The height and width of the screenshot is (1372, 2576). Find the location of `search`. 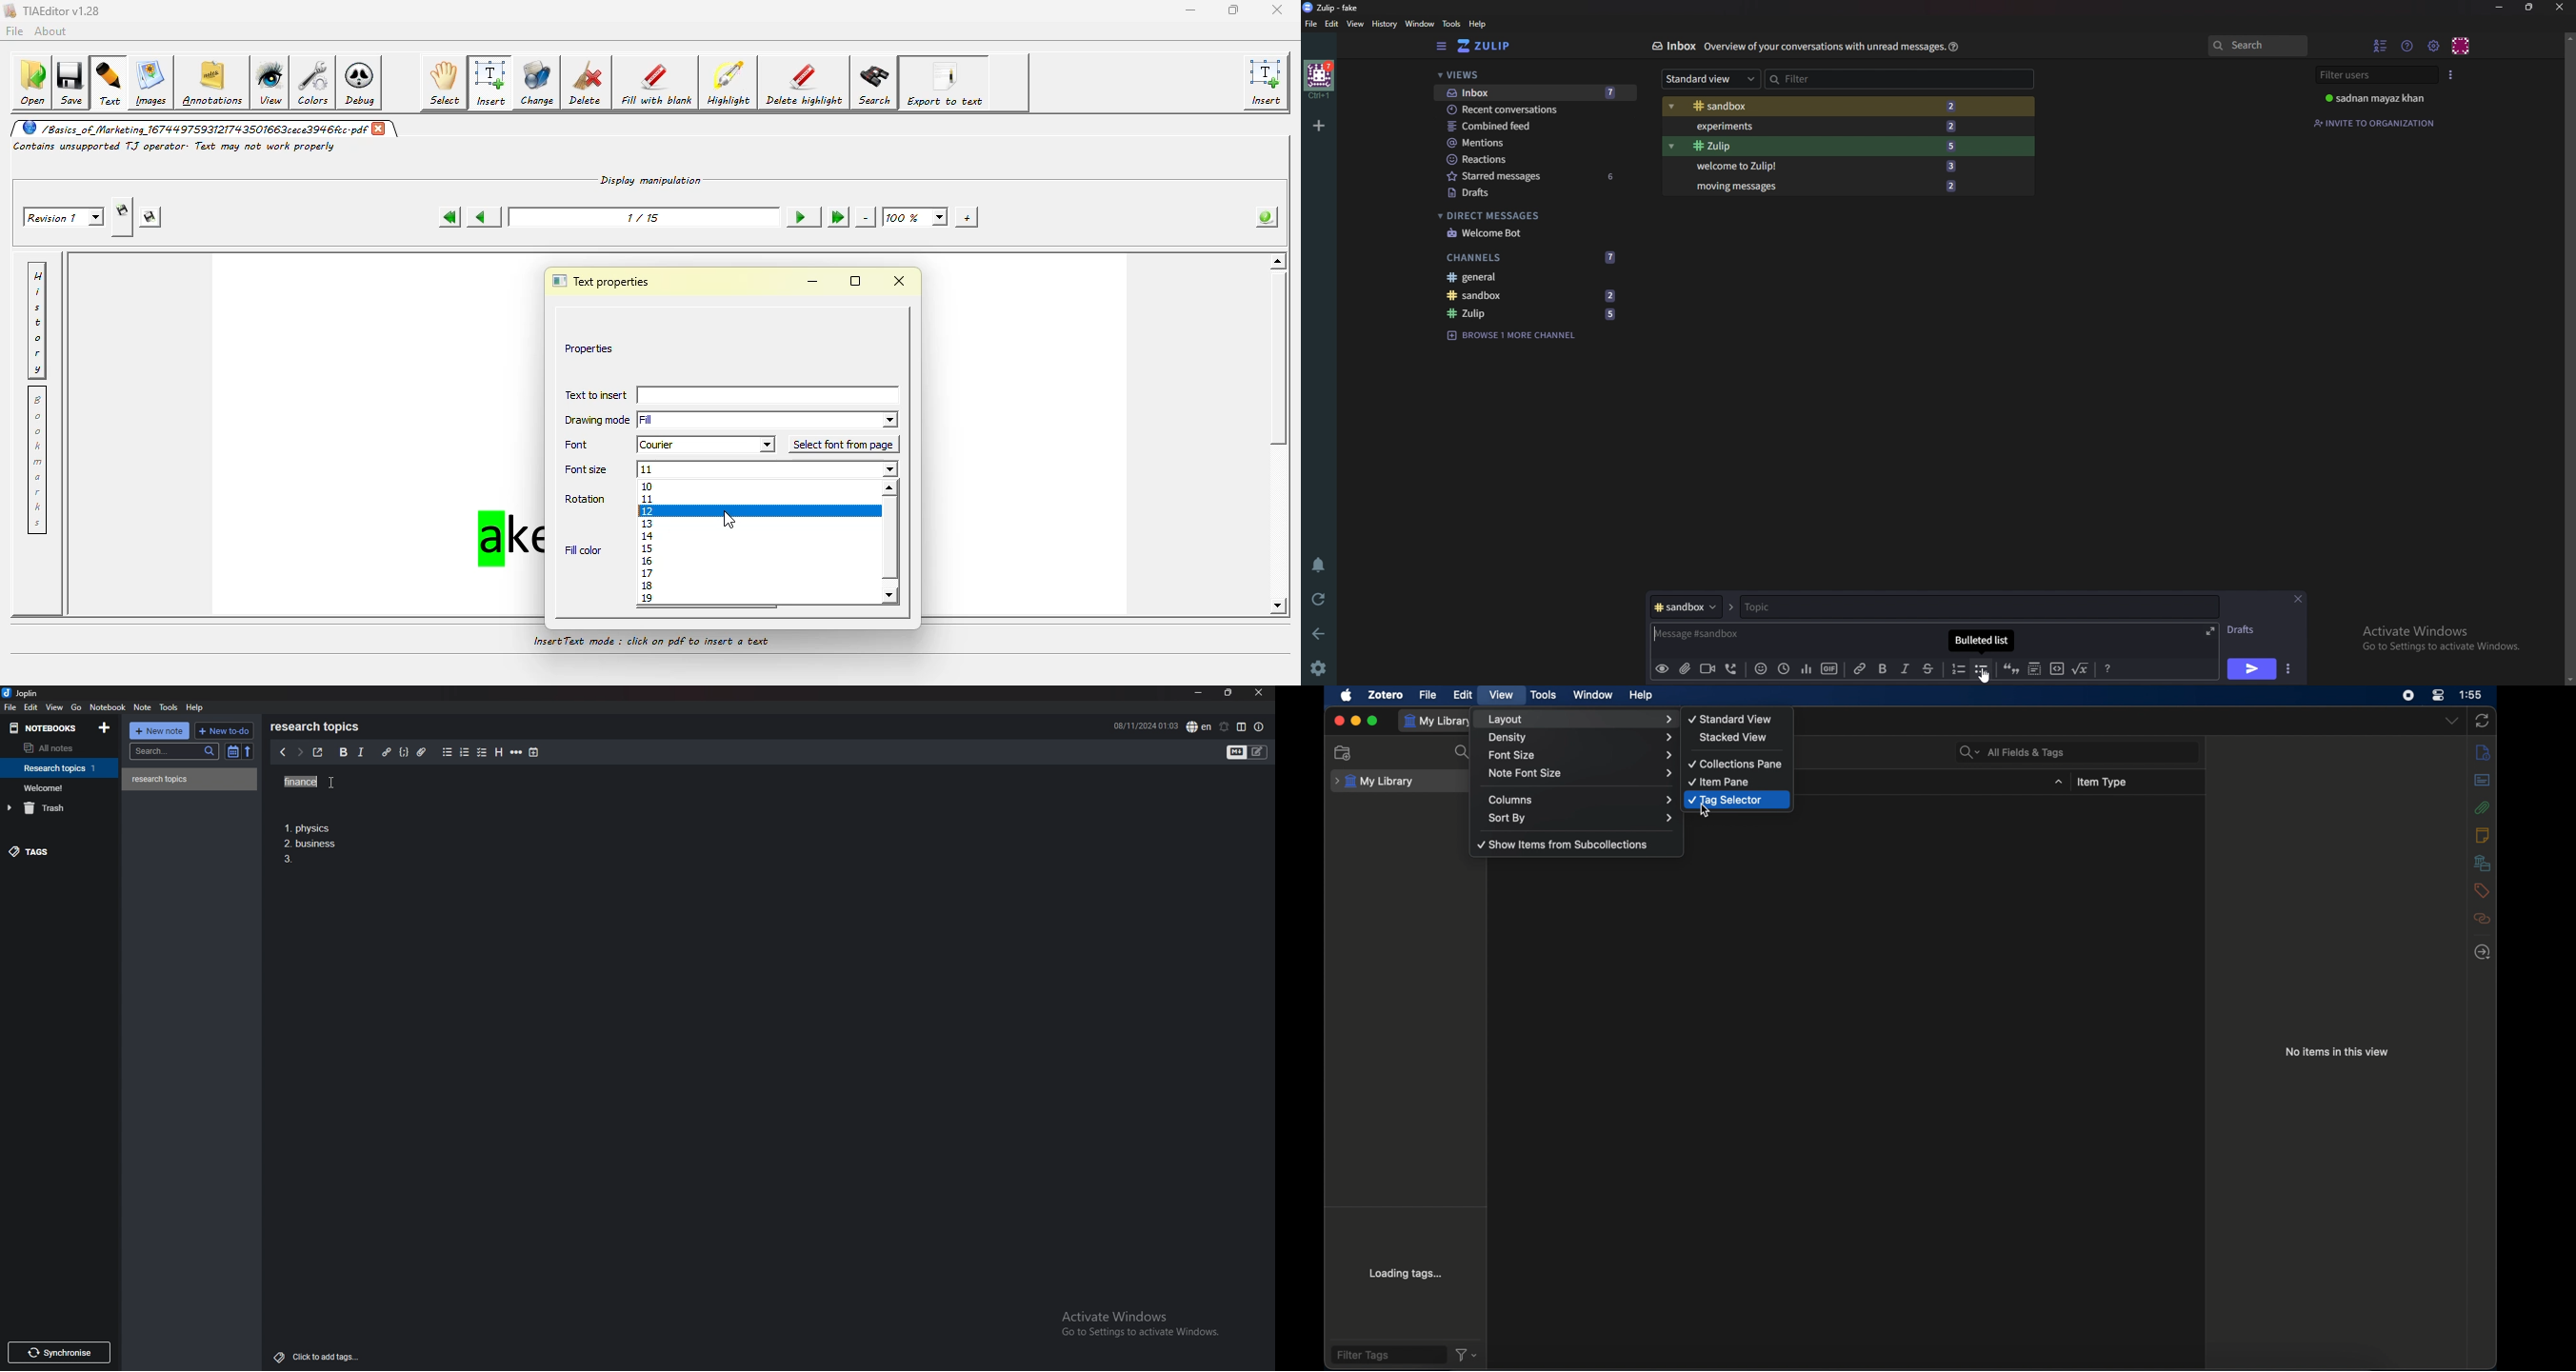

search is located at coordinates (2257, 45).